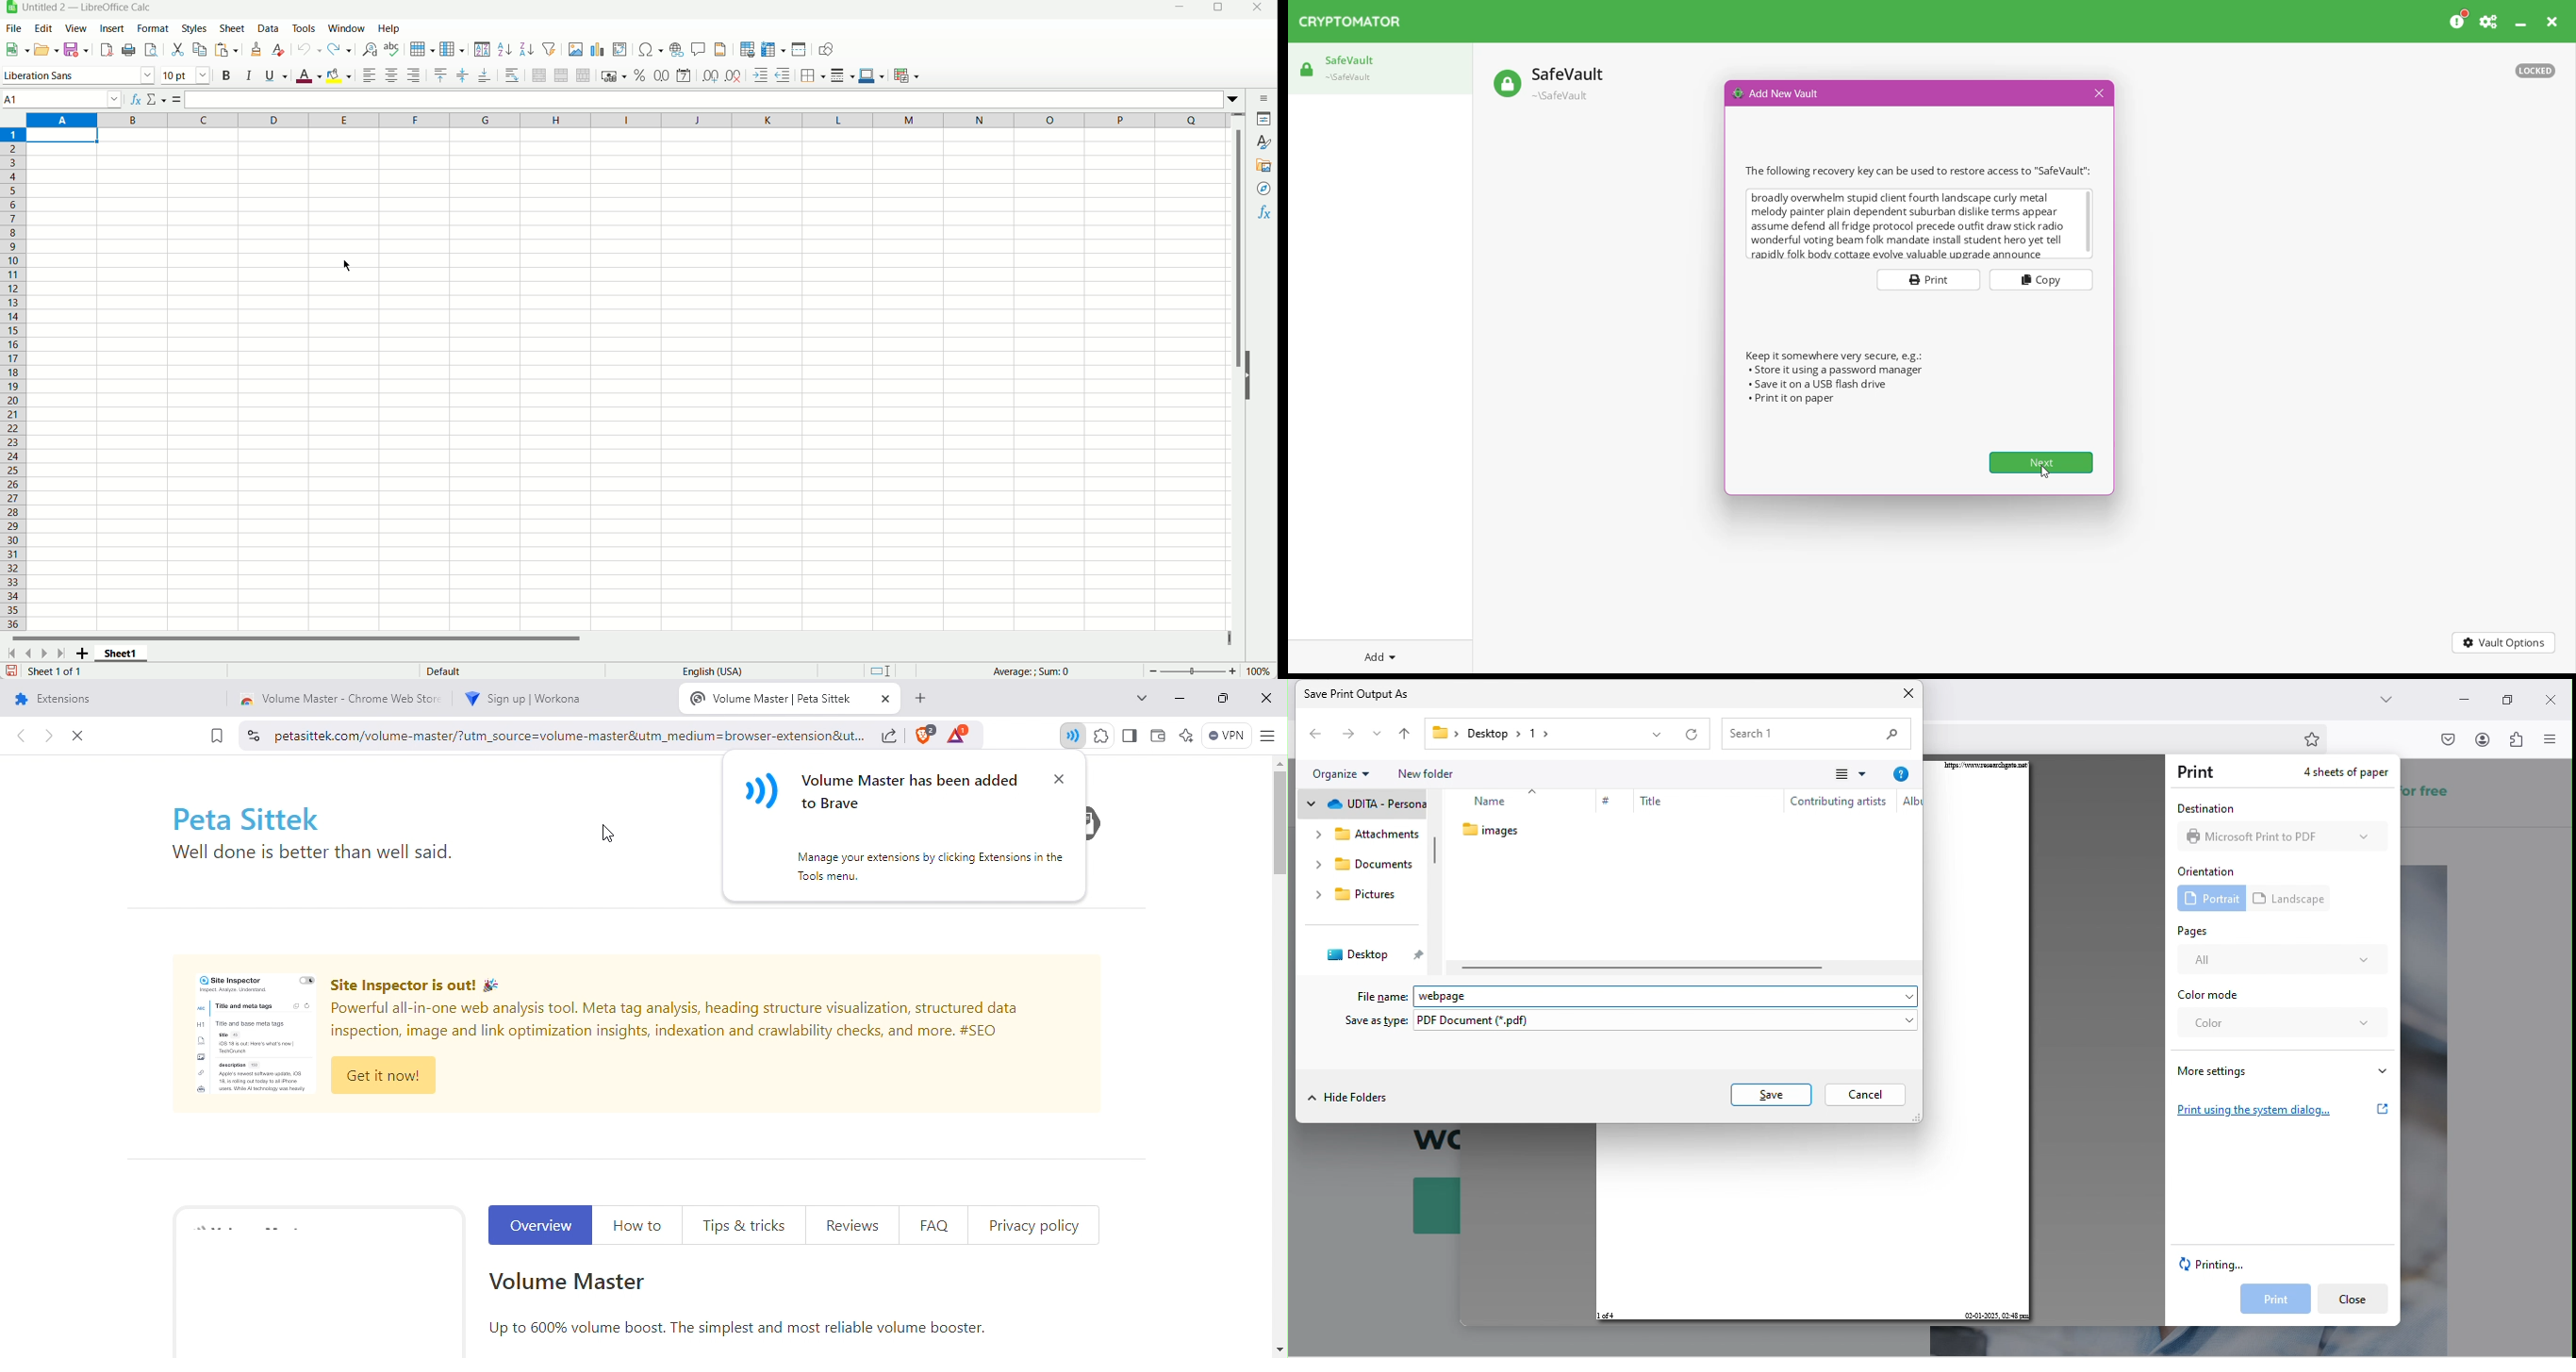 Image resolution: width=2576 pixels, height=1372 pixels. I want to click on Propertes, so click(1266, 120).